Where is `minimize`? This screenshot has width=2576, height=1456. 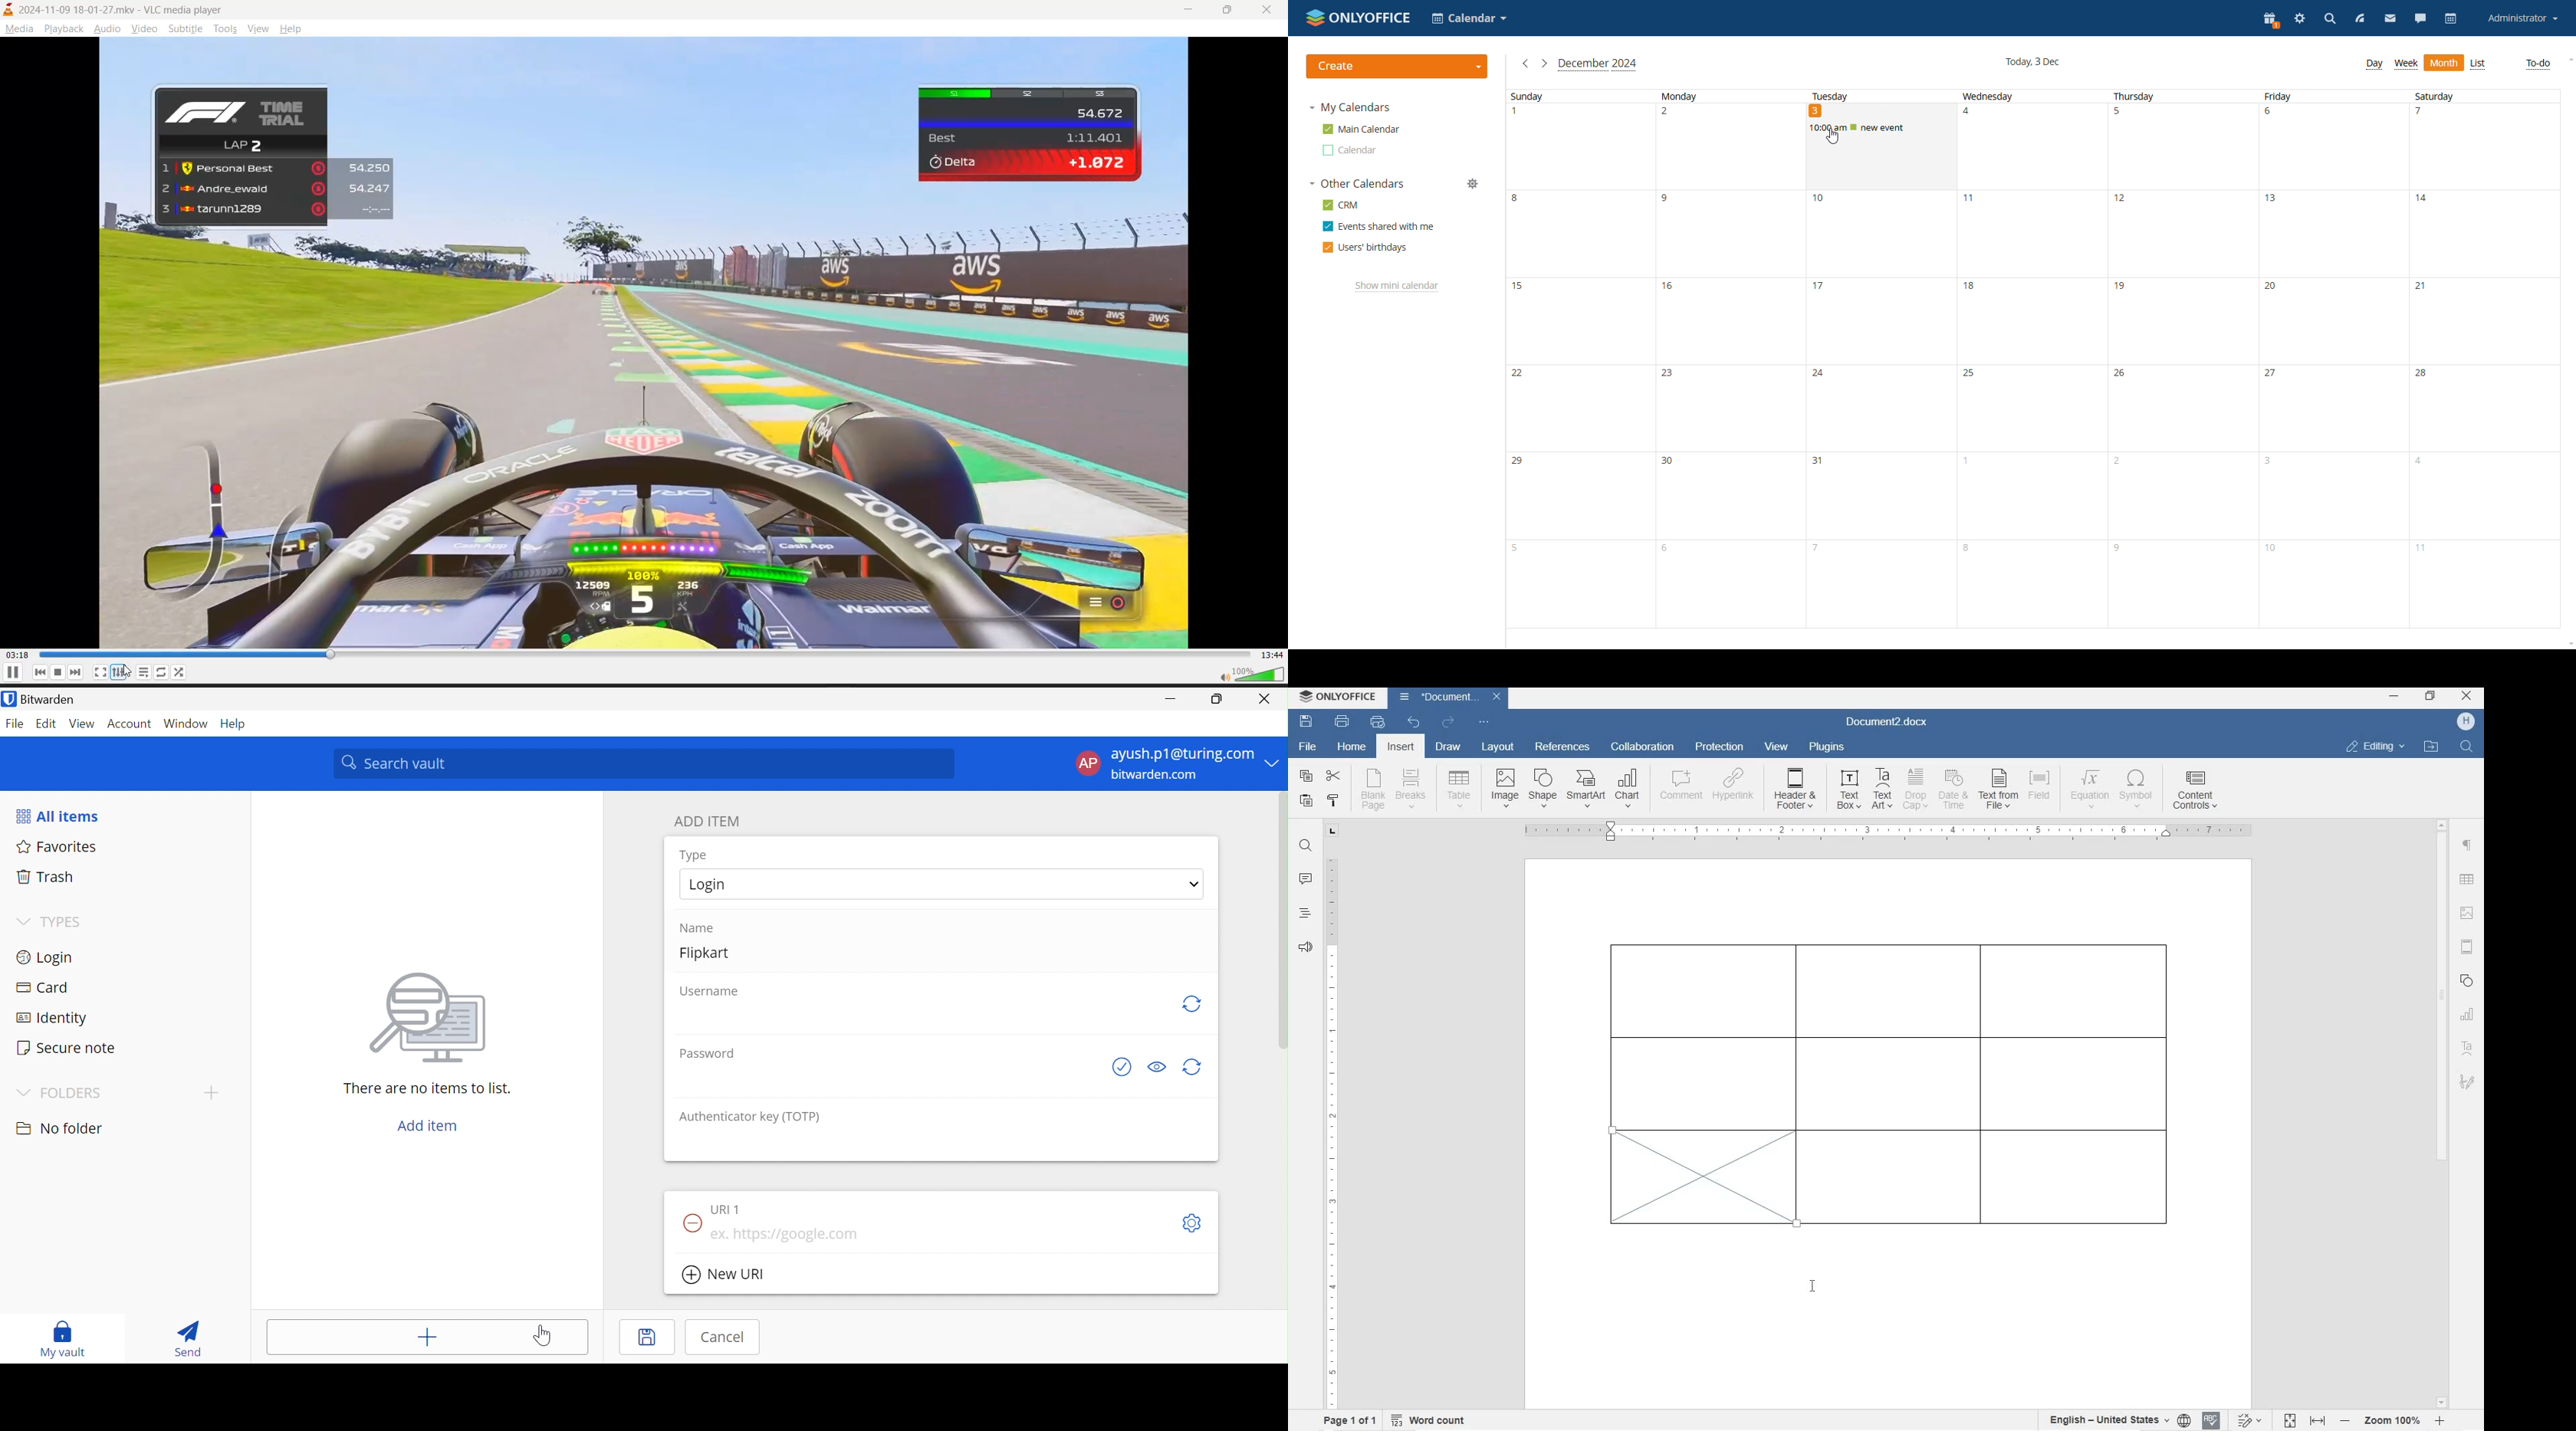 minimize is located at coordinates (1181, 12).